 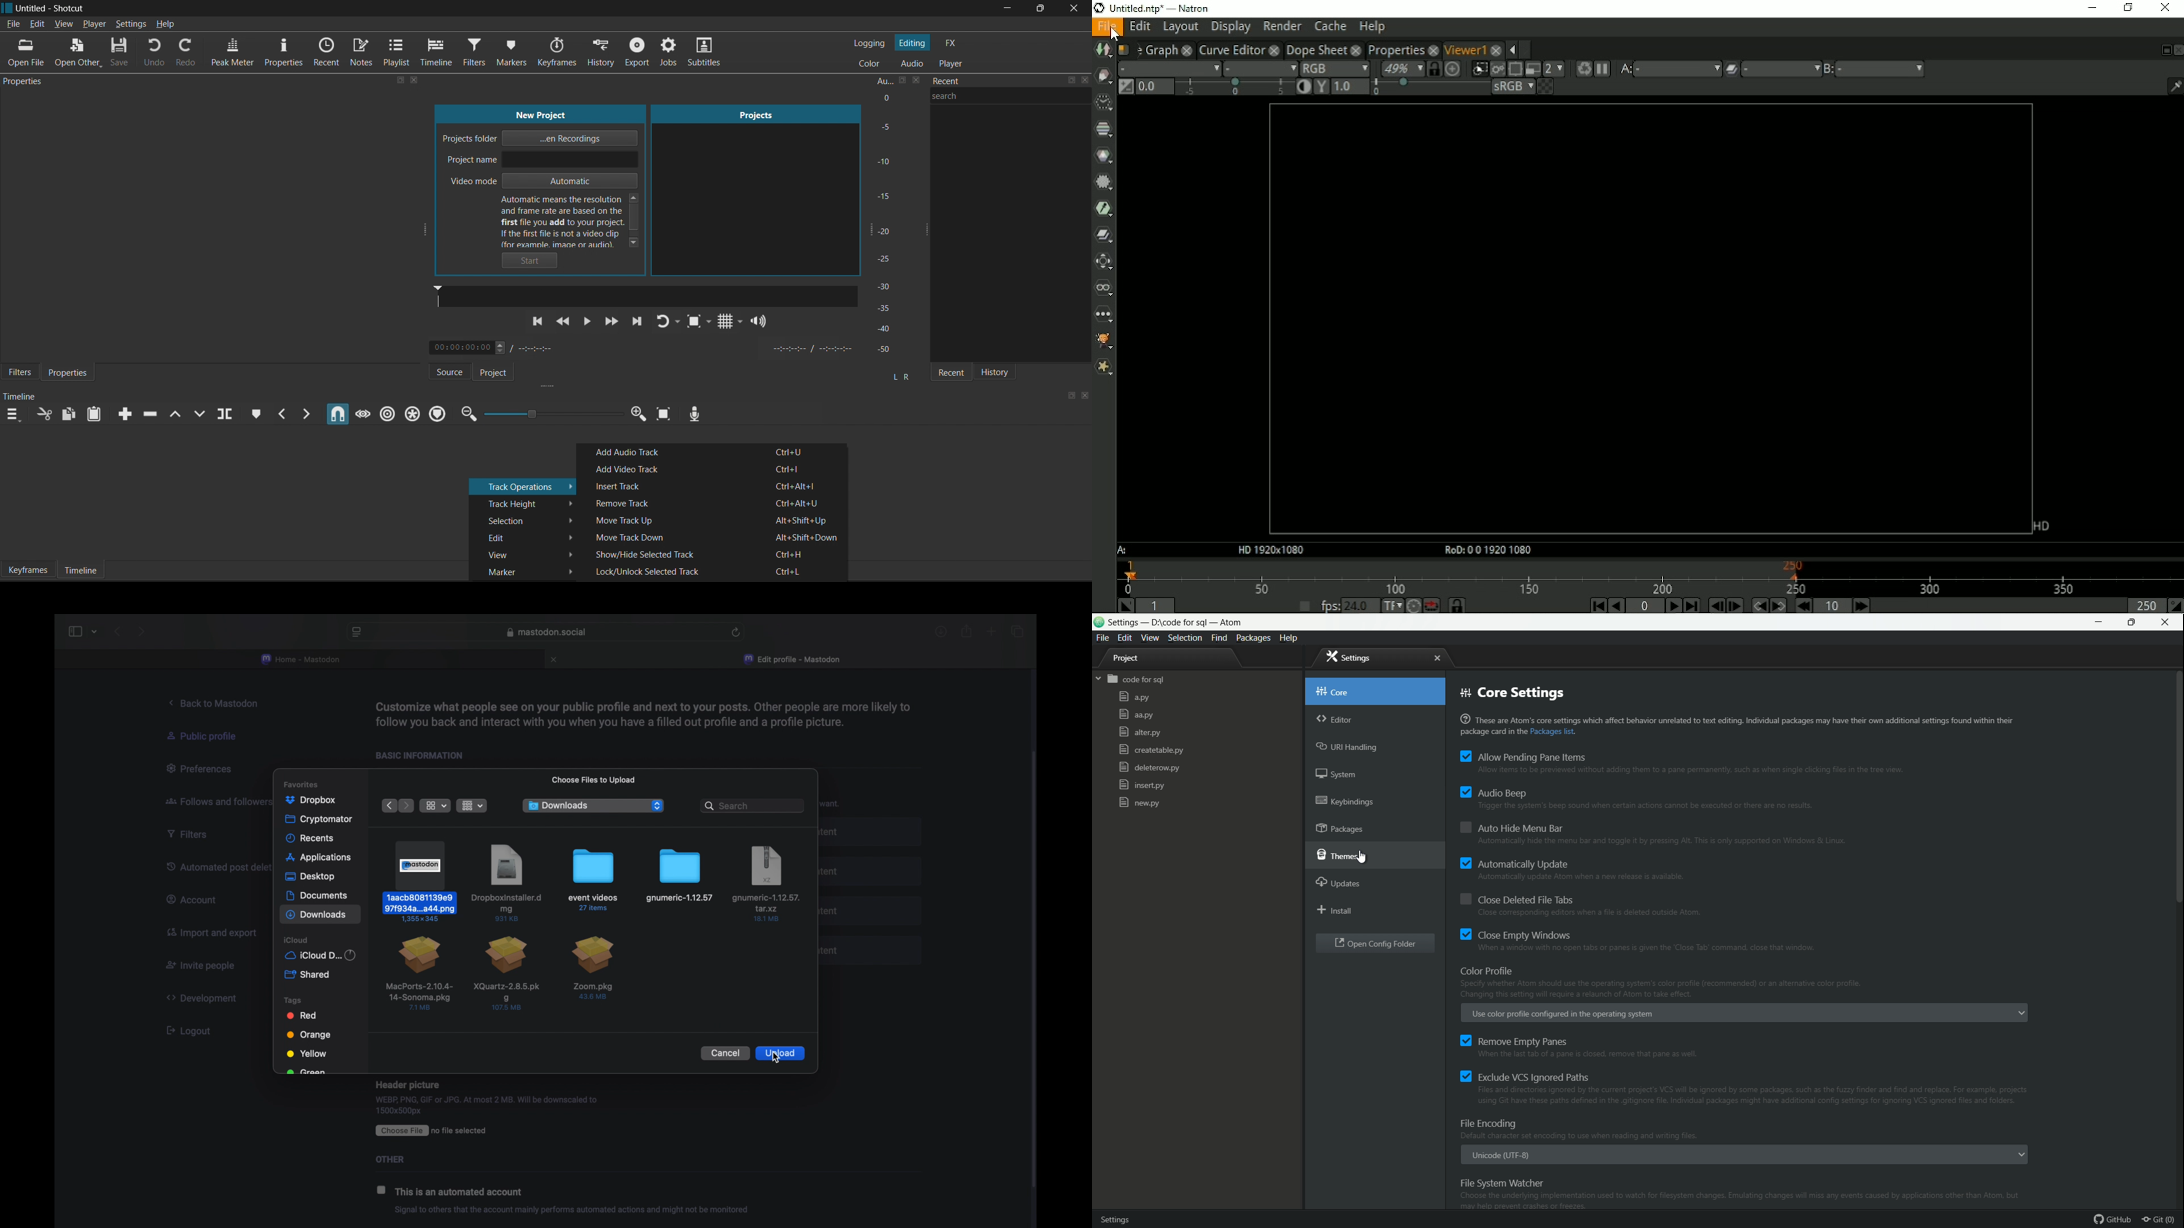 What do you see at coordinates (501, 9) in the screenshot?
I see `title bar` at bounding box center [501, 9].